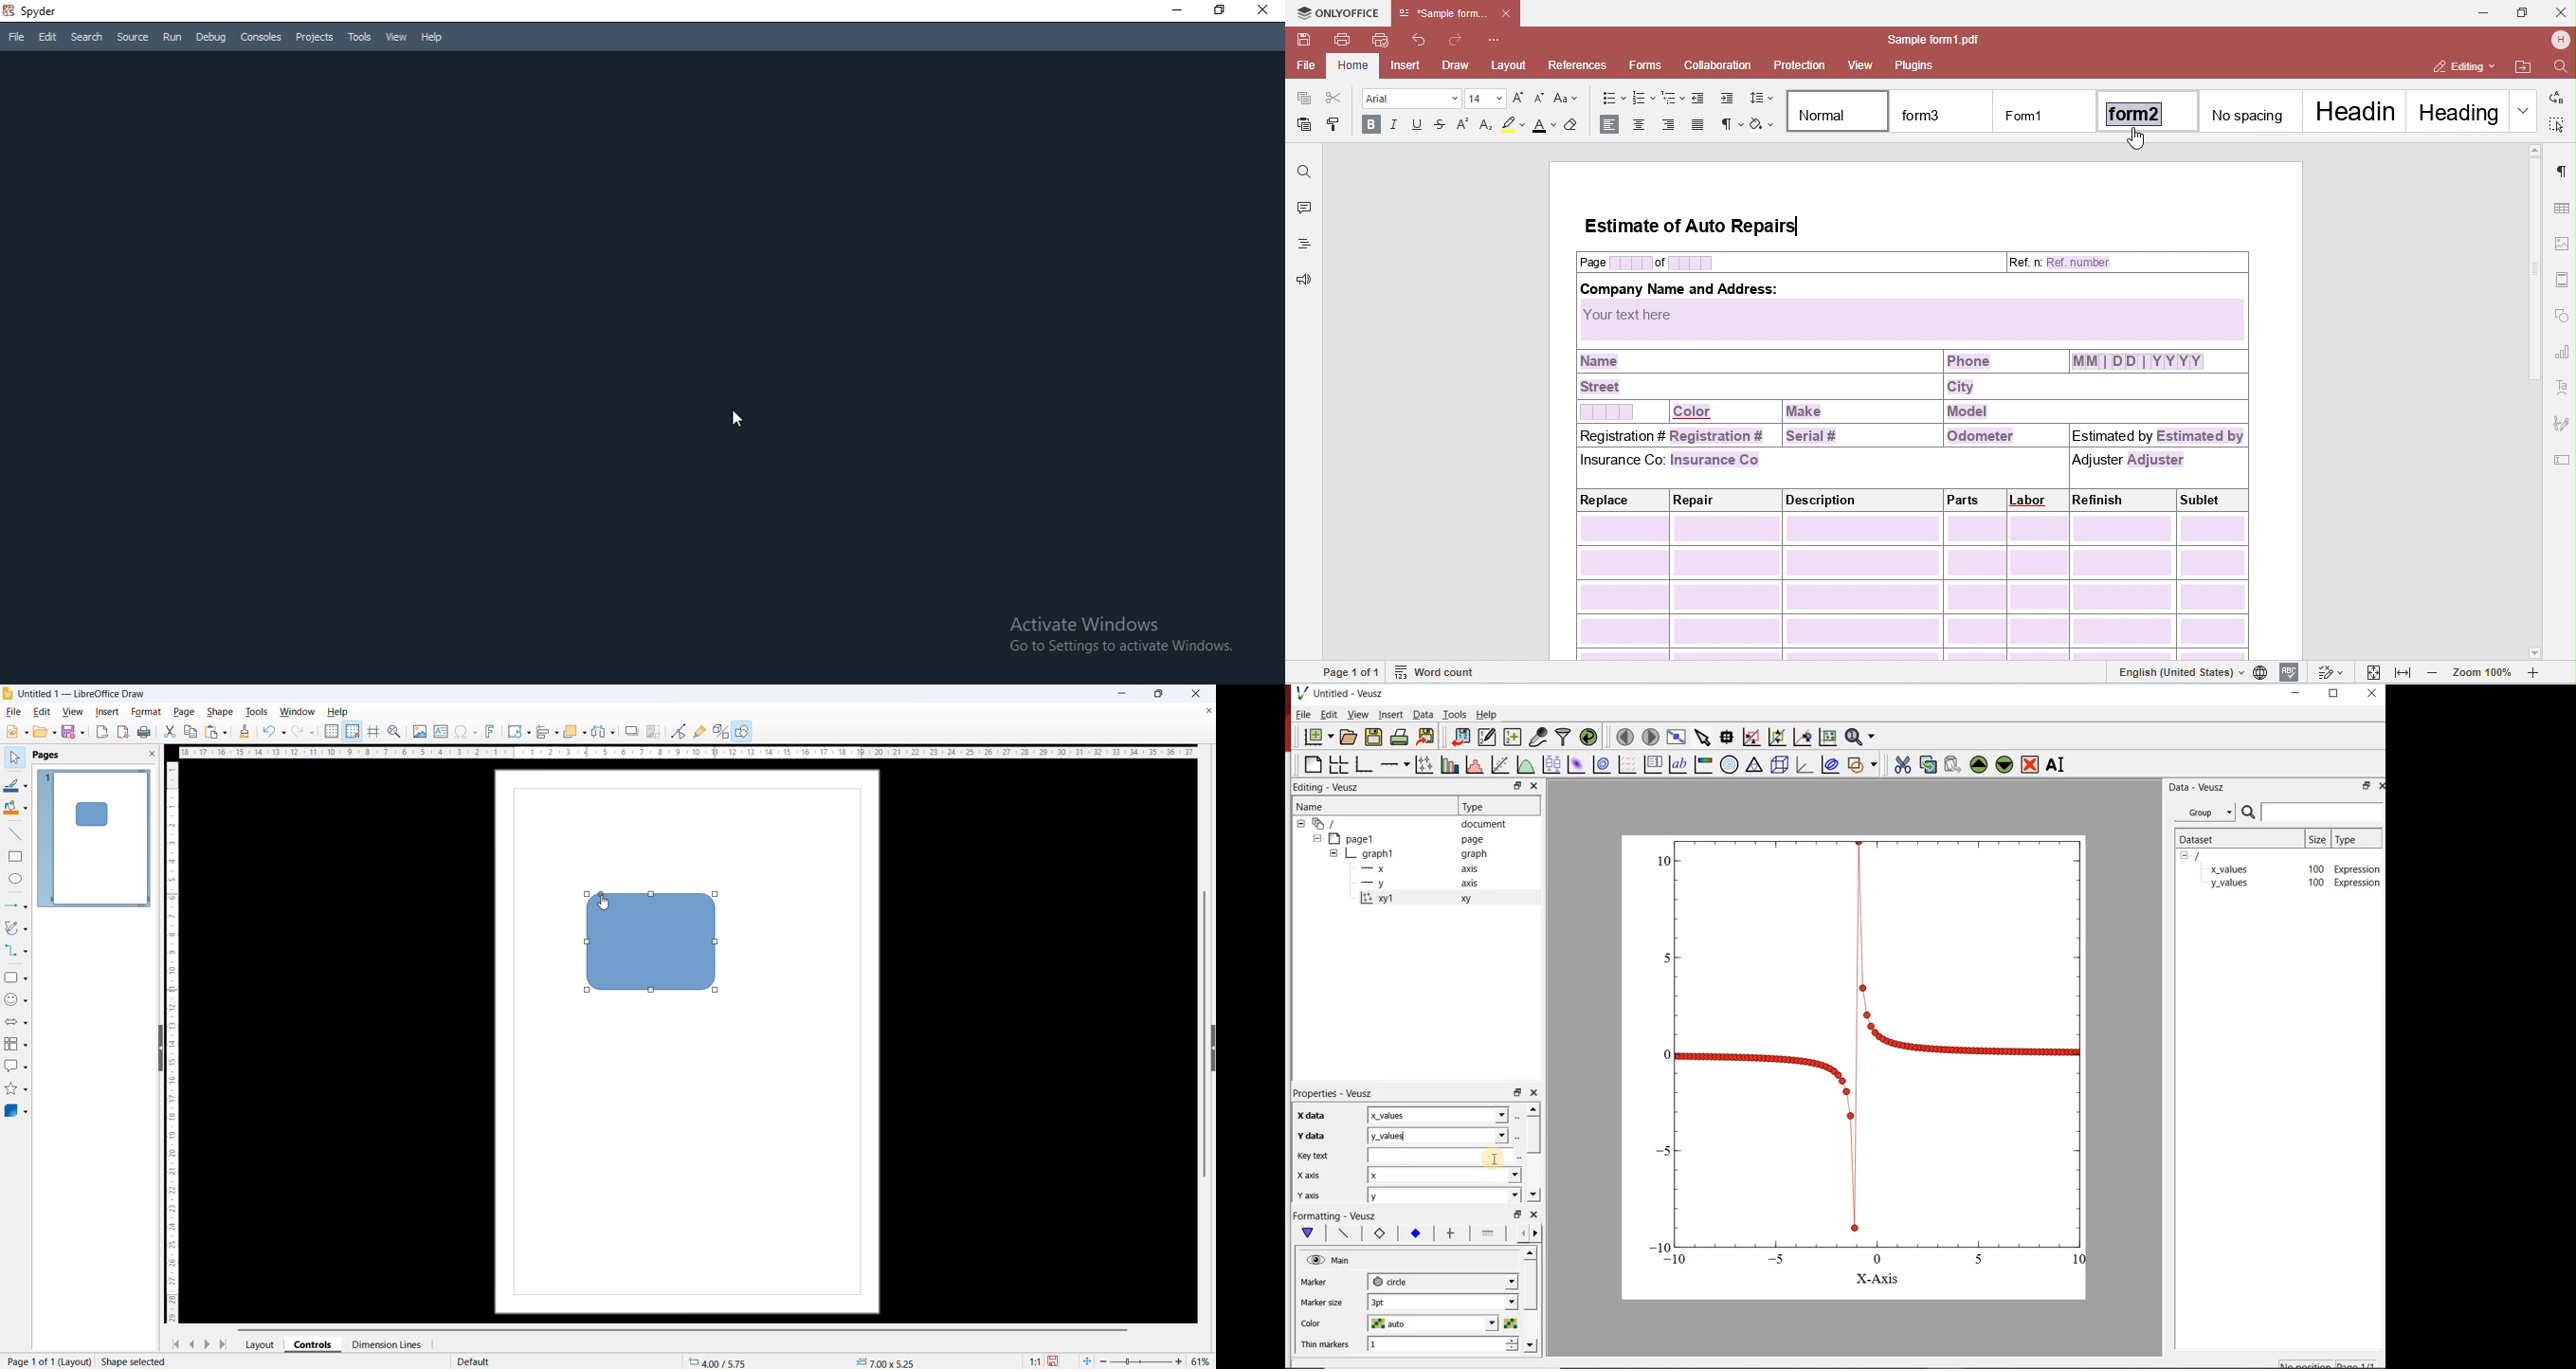  Describe the element at coordinates (1330, 1260) in the screenshot. I see `hide main` at that location.